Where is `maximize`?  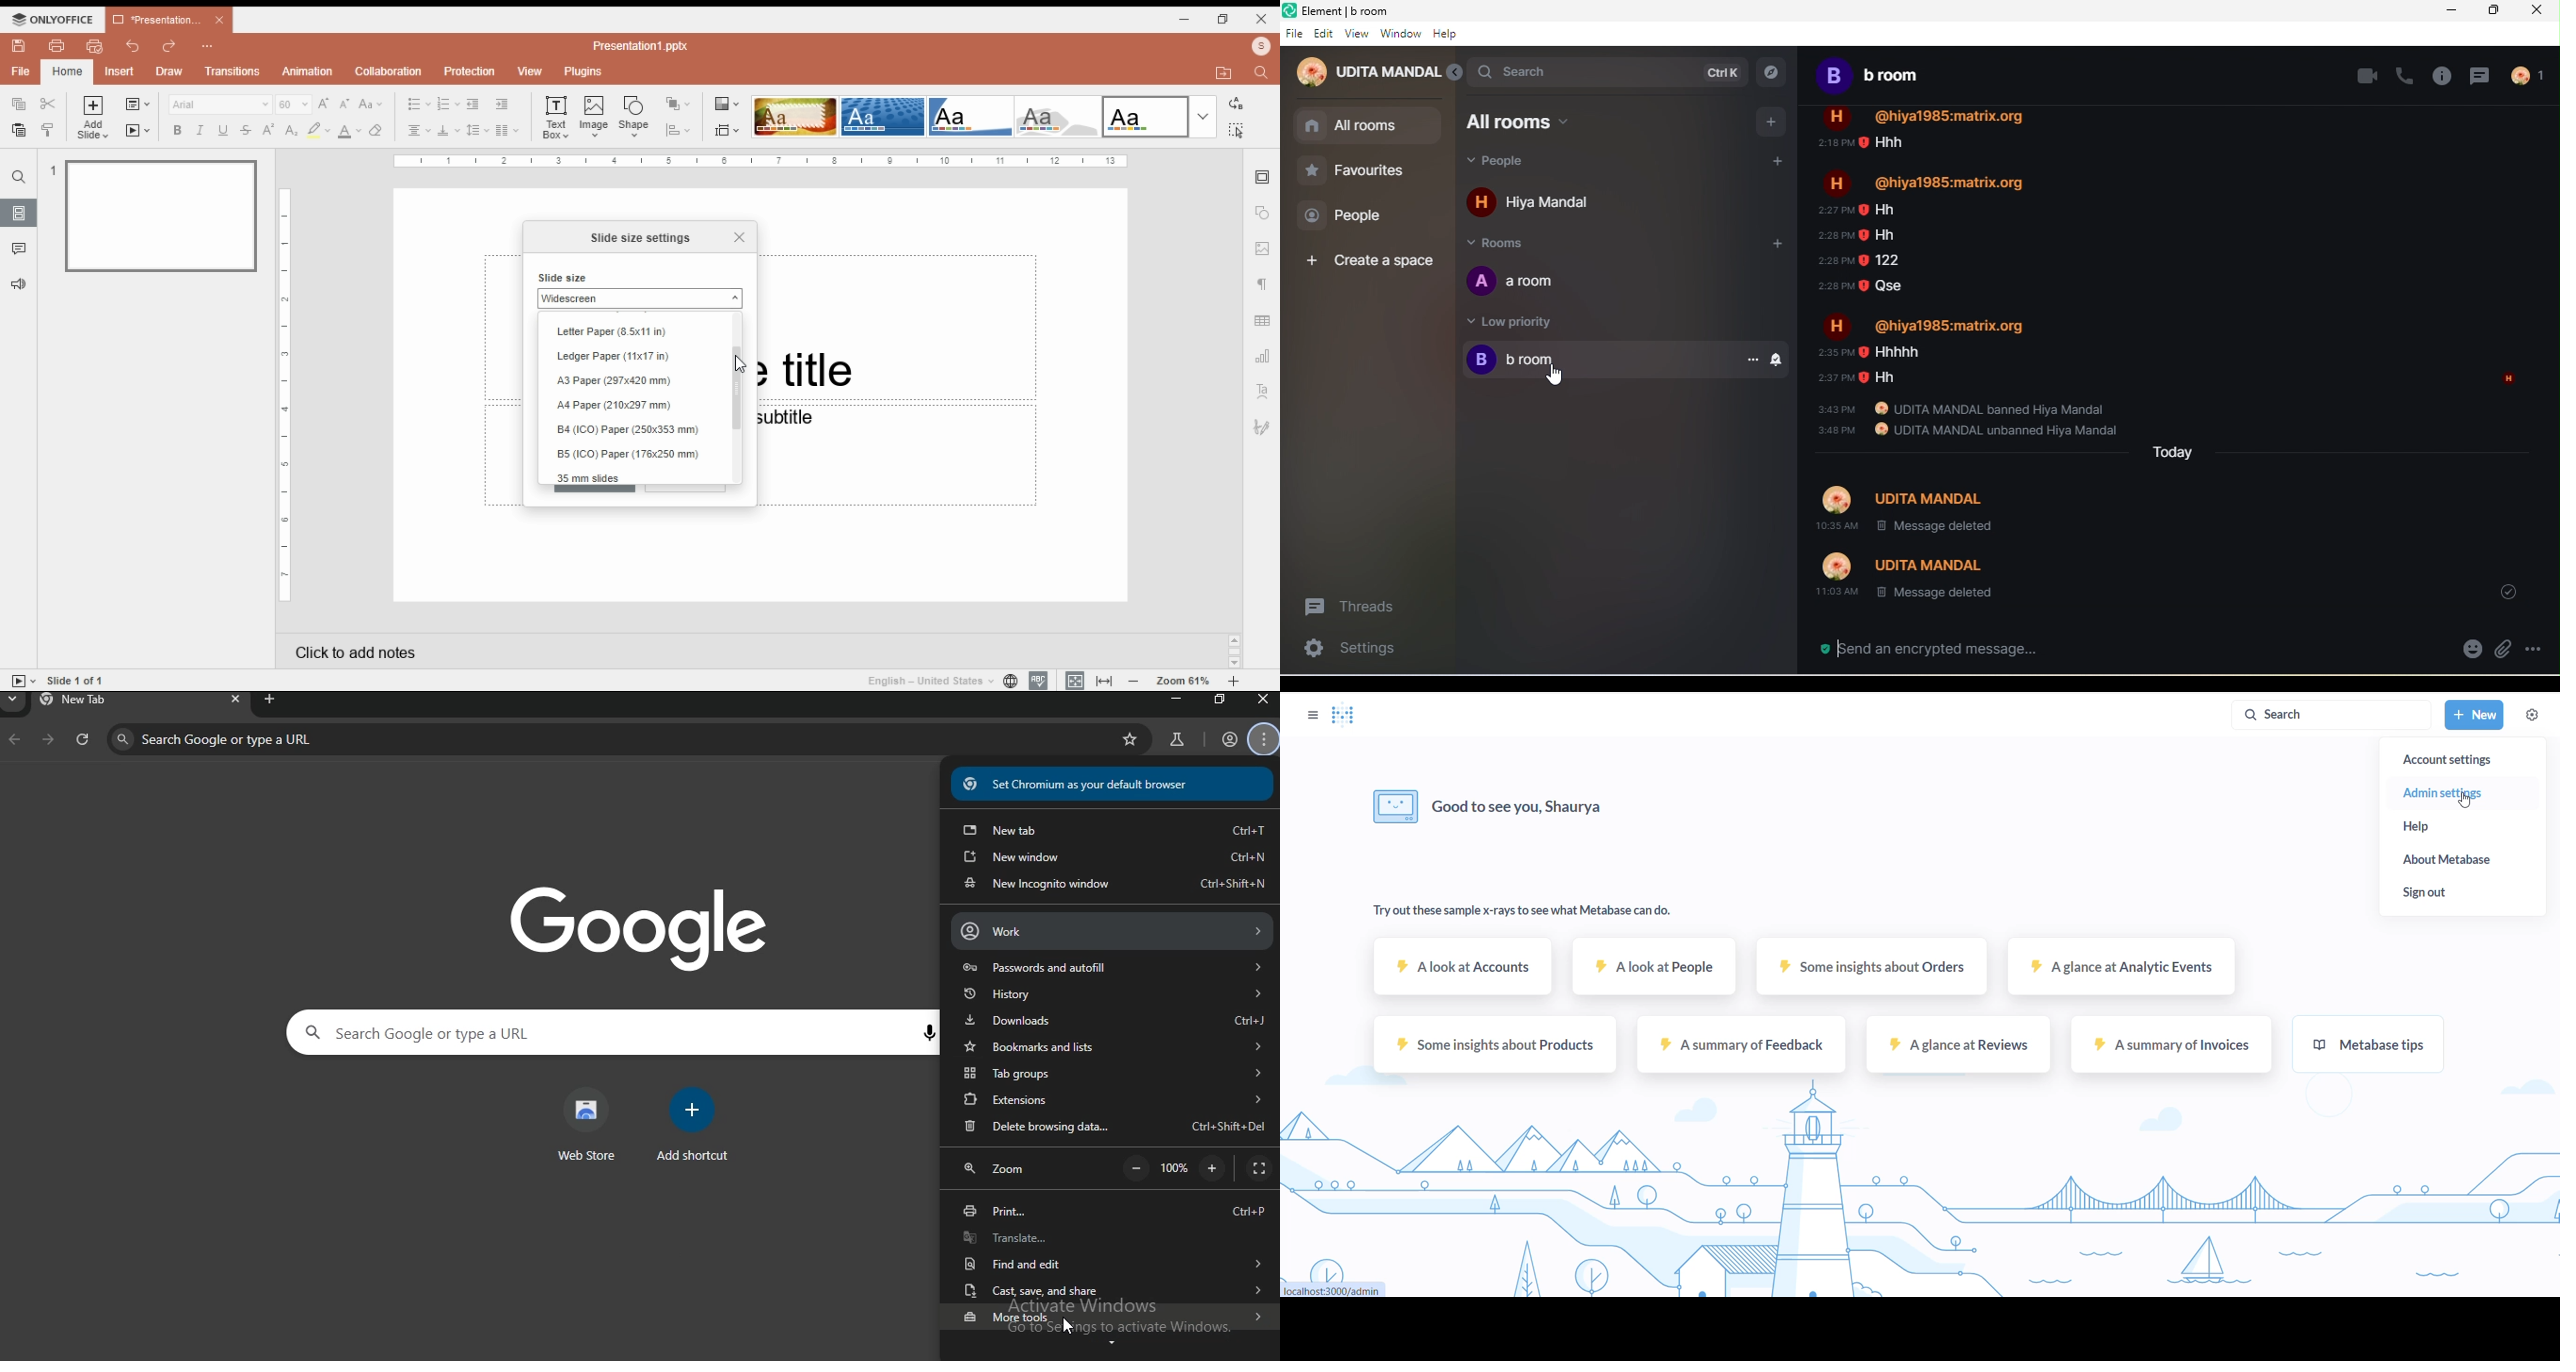
maximize is located at coordinates (2497, 11).